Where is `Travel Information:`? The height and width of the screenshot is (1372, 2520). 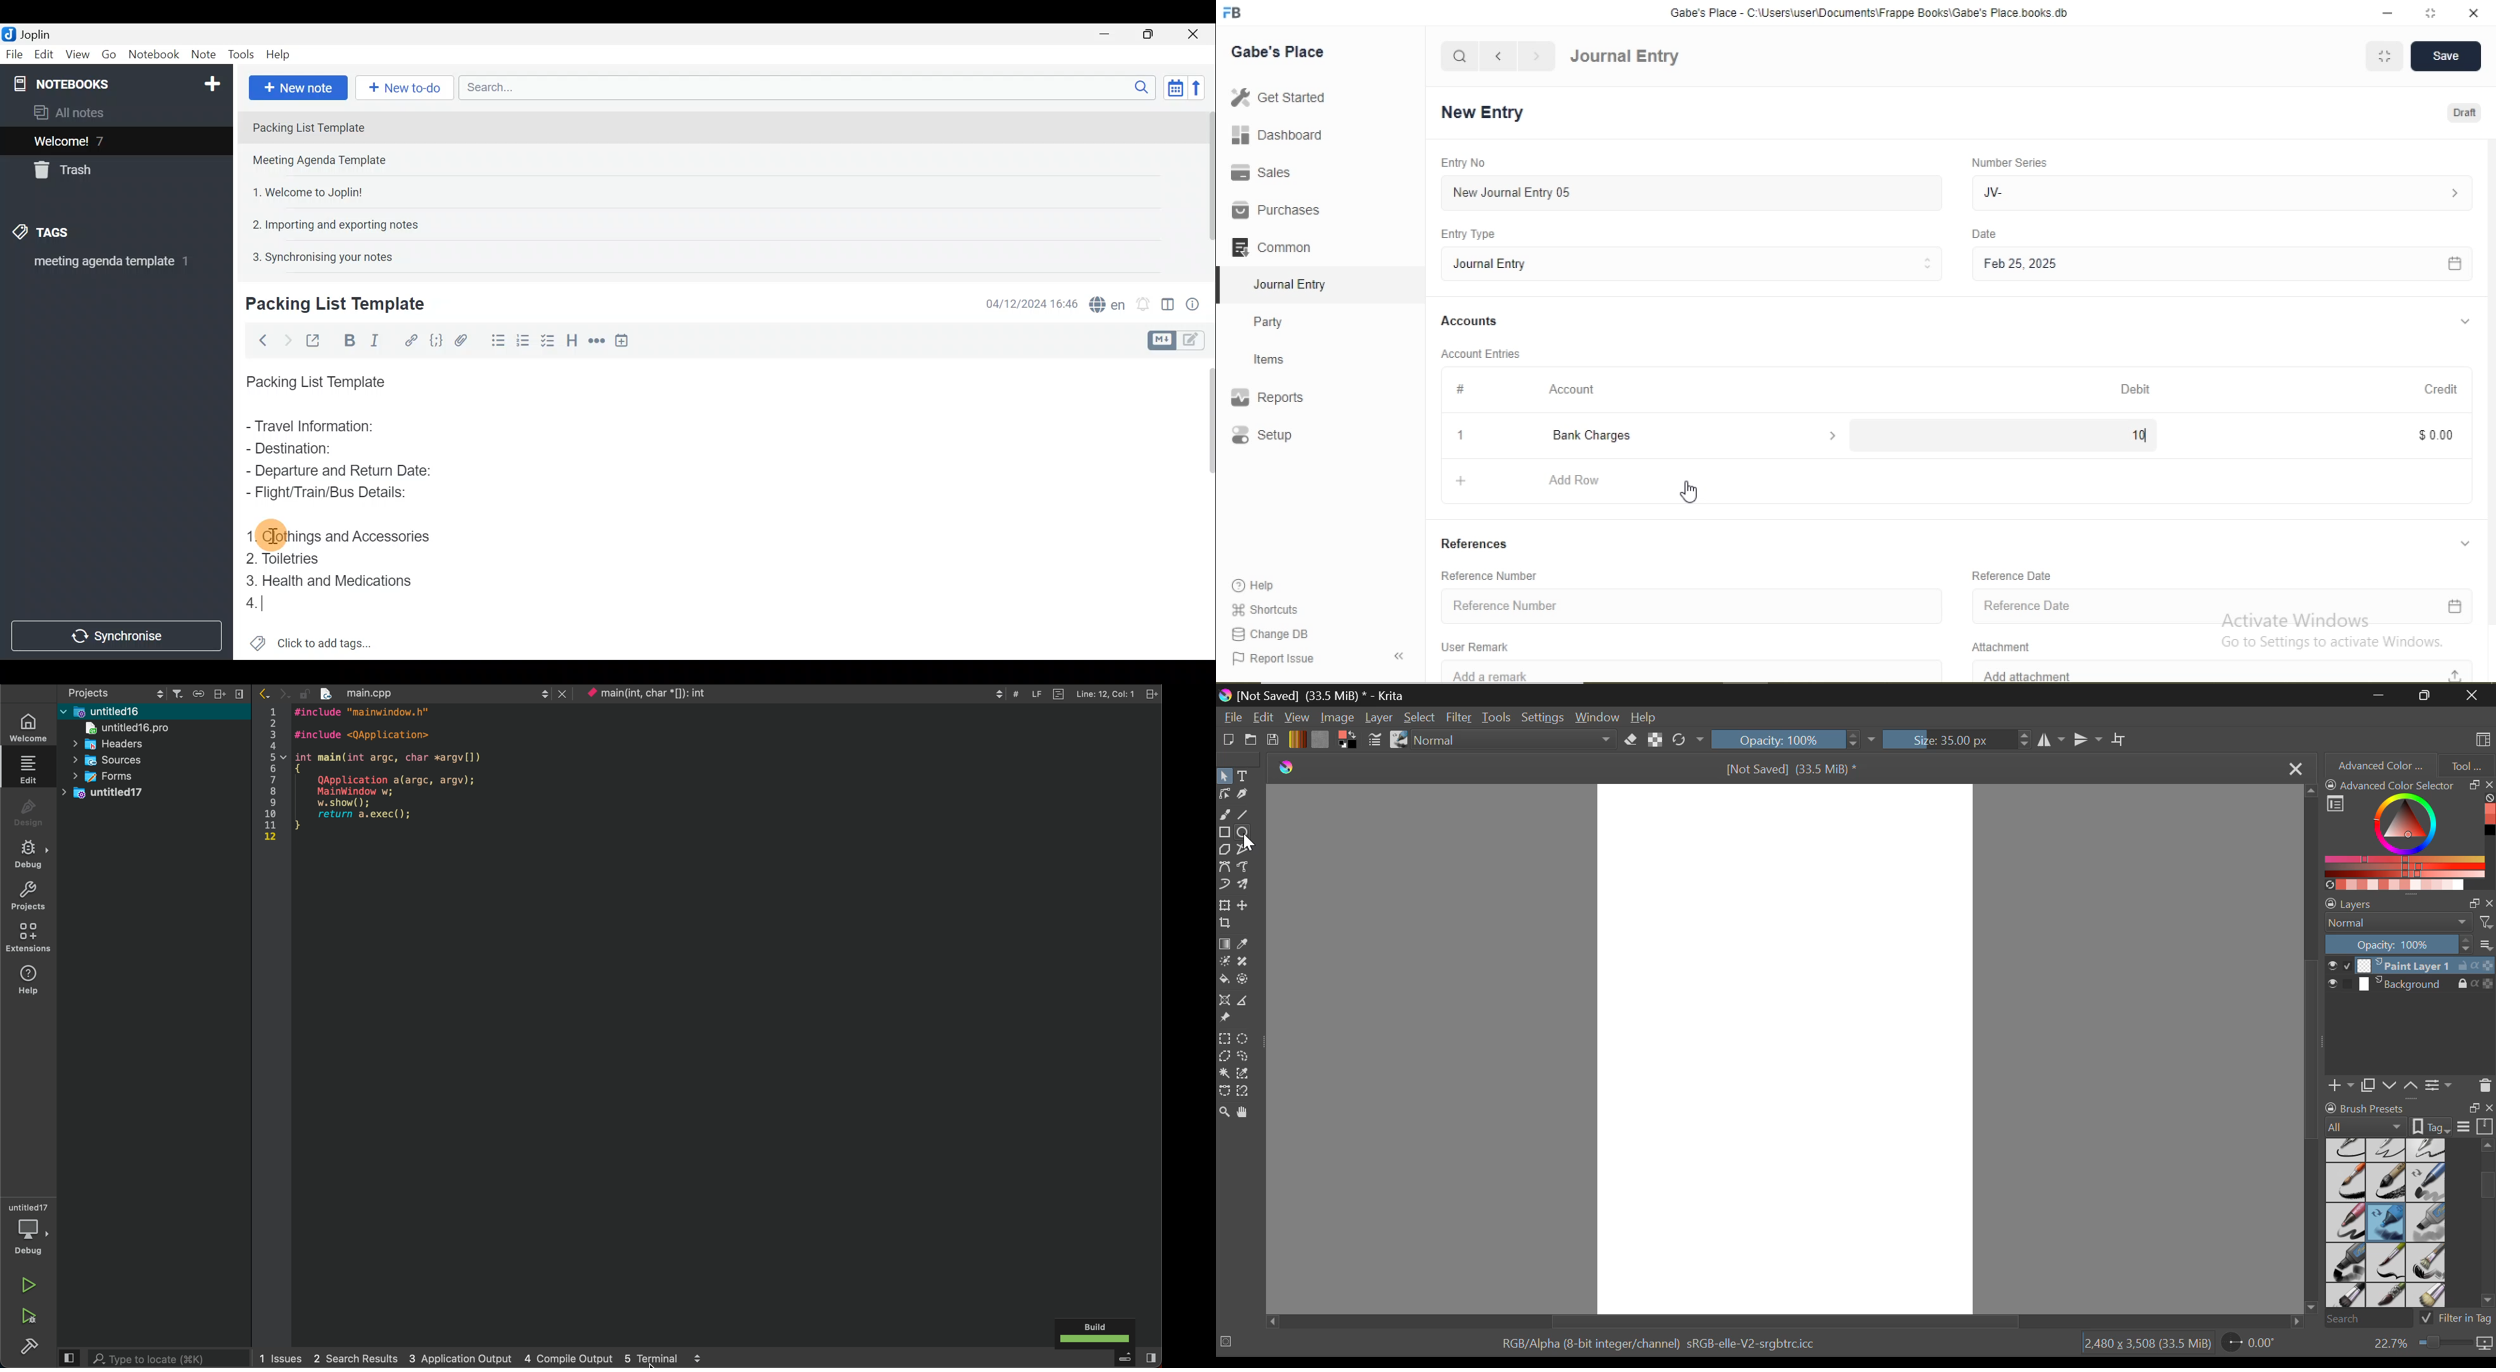
Travel Information: is located at coordinates (321, 428).